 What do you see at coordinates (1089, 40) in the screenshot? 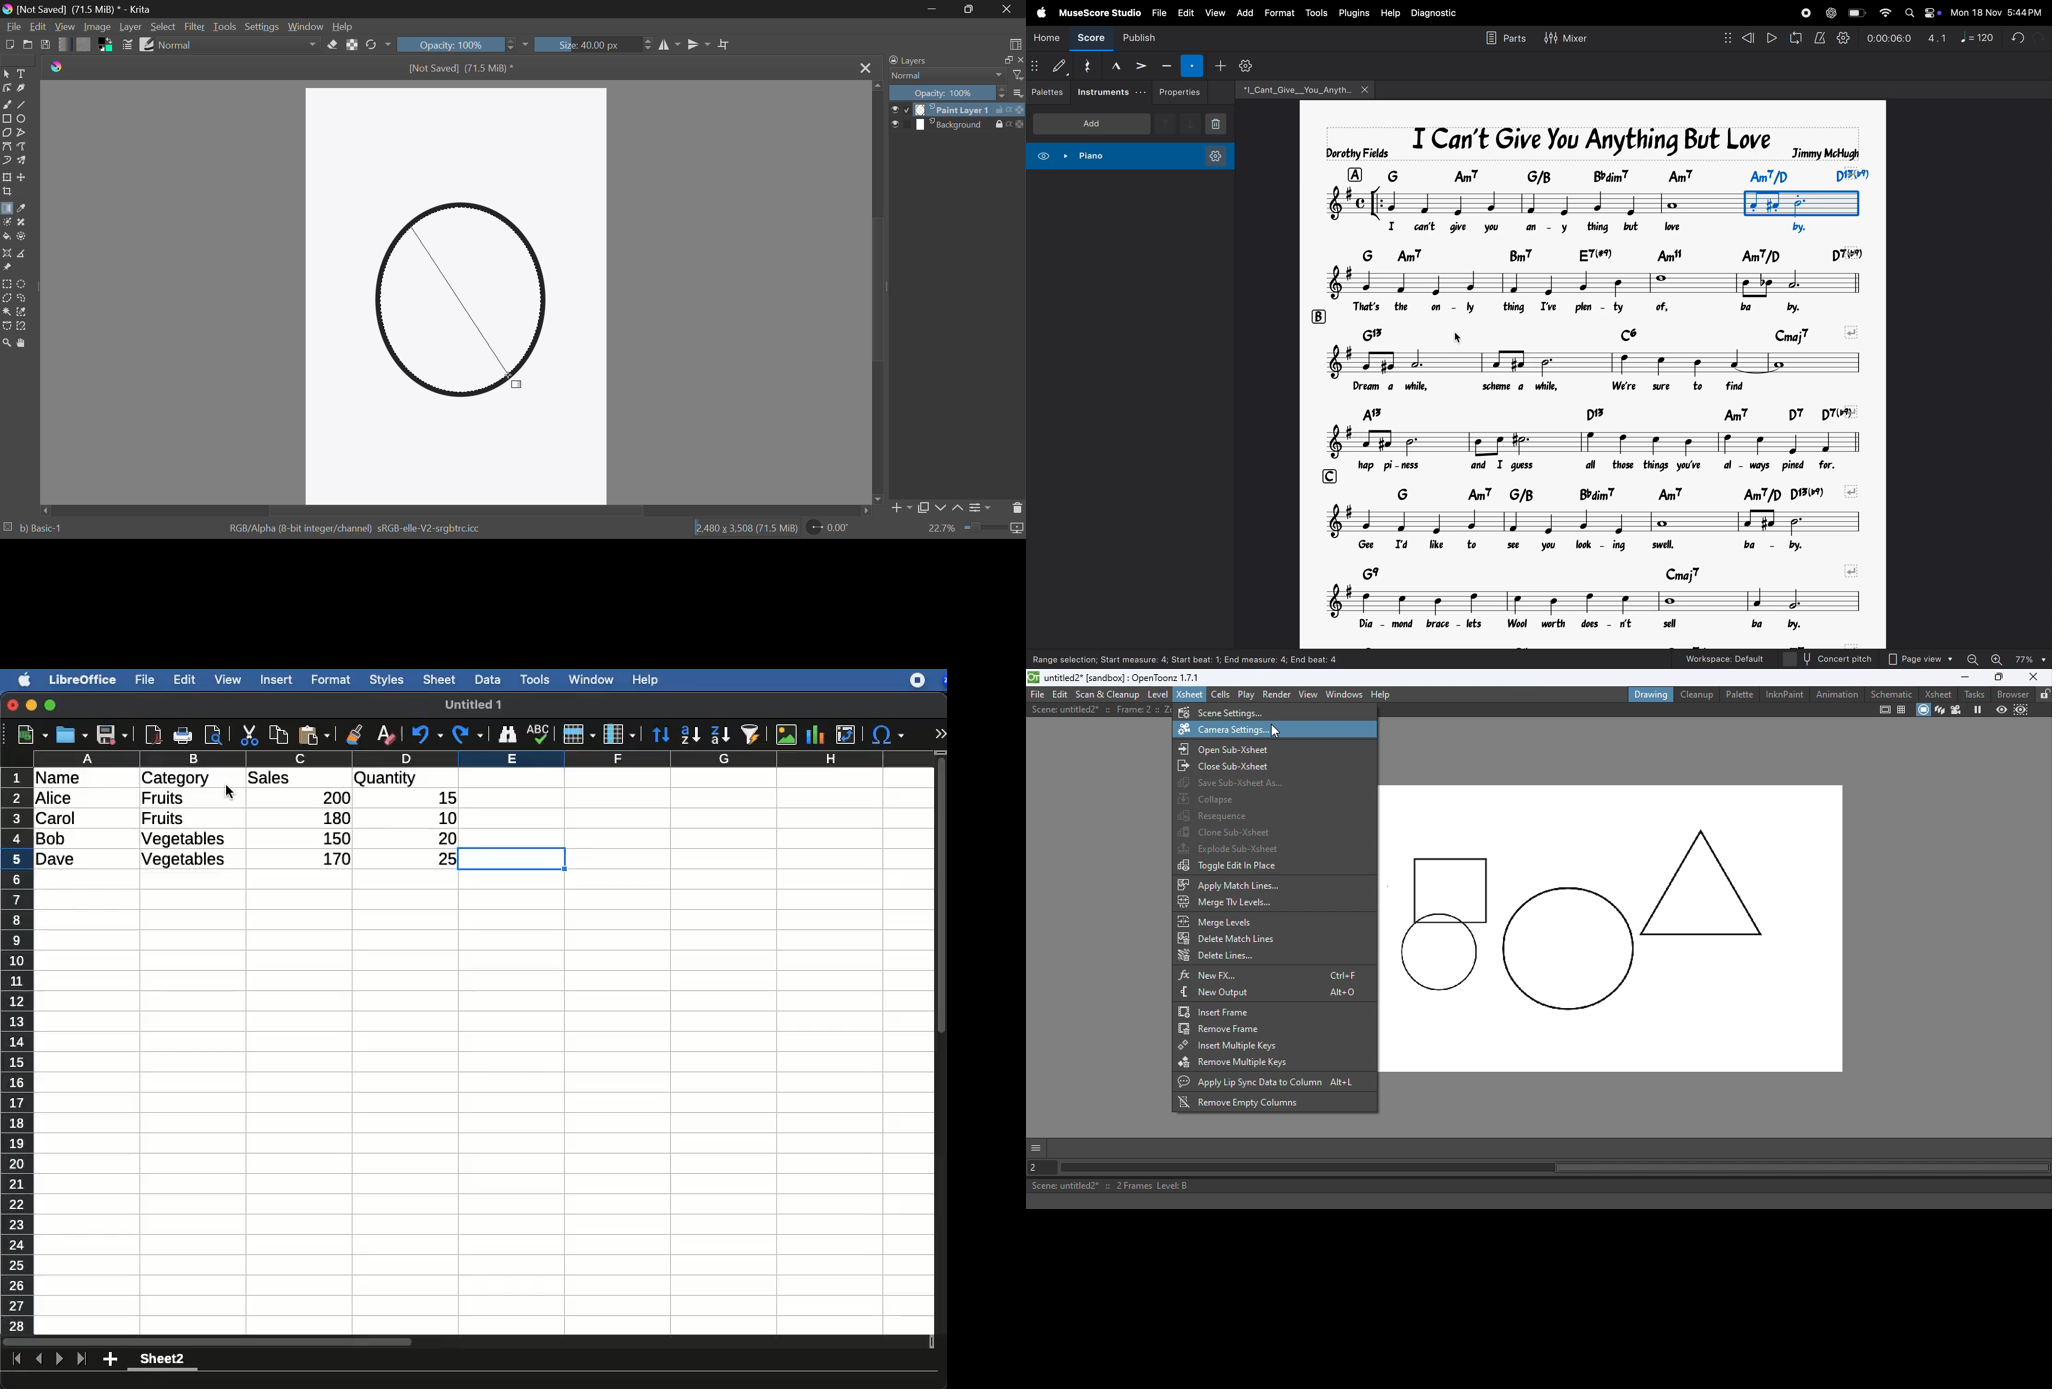
I see `score` at bounding box center [1089, 40].